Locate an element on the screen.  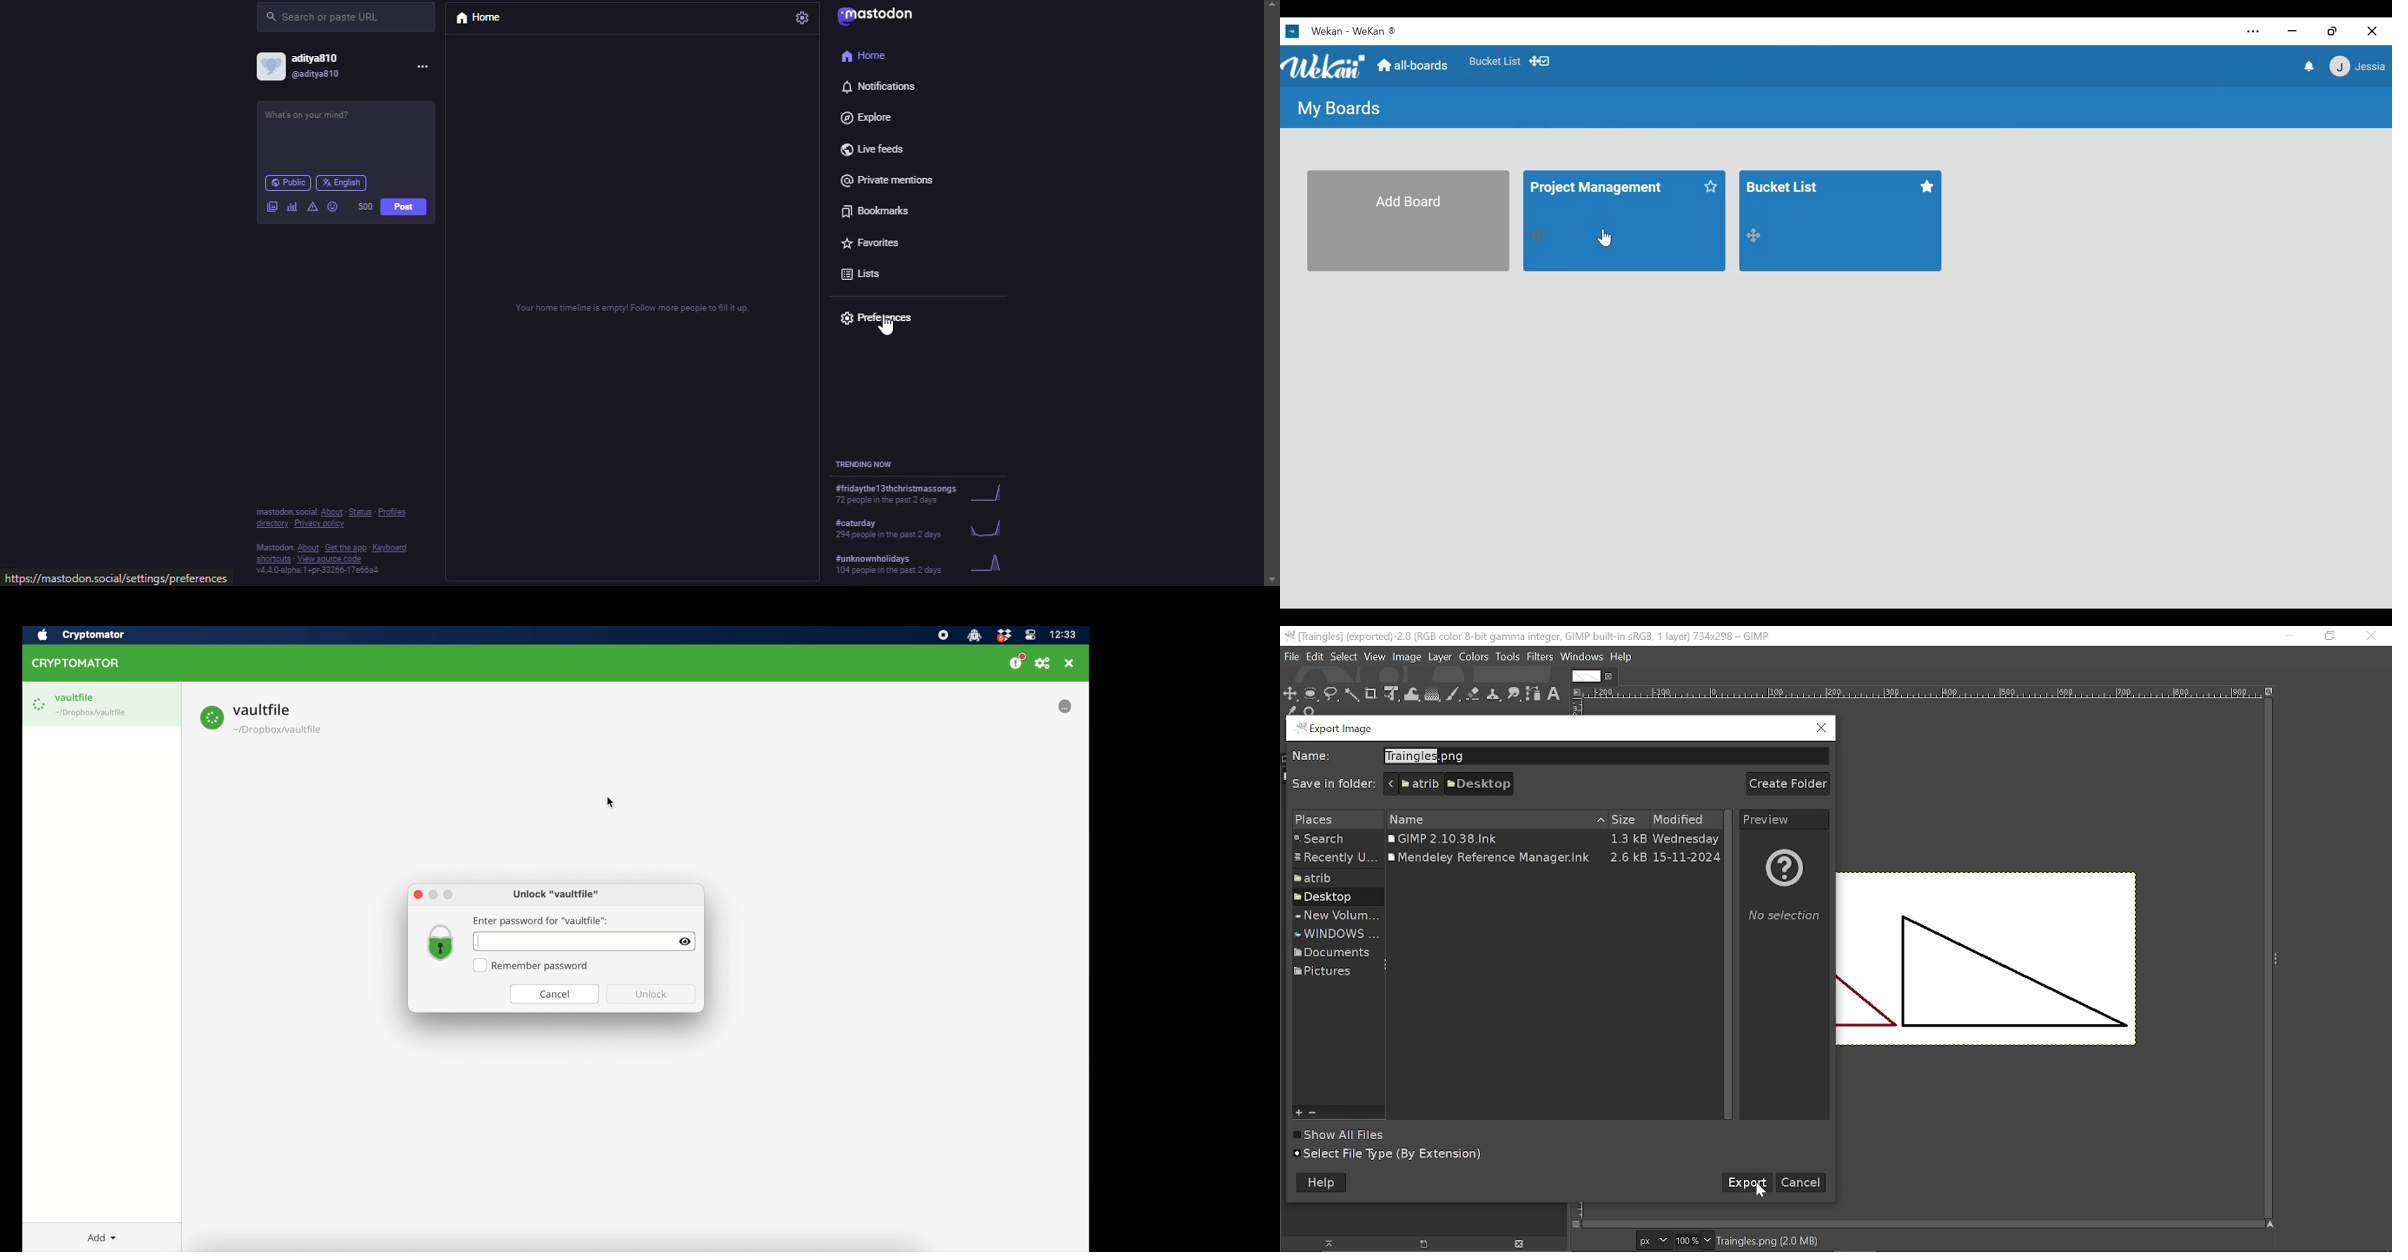
Name of the file is located at coordinates (1496, 820).